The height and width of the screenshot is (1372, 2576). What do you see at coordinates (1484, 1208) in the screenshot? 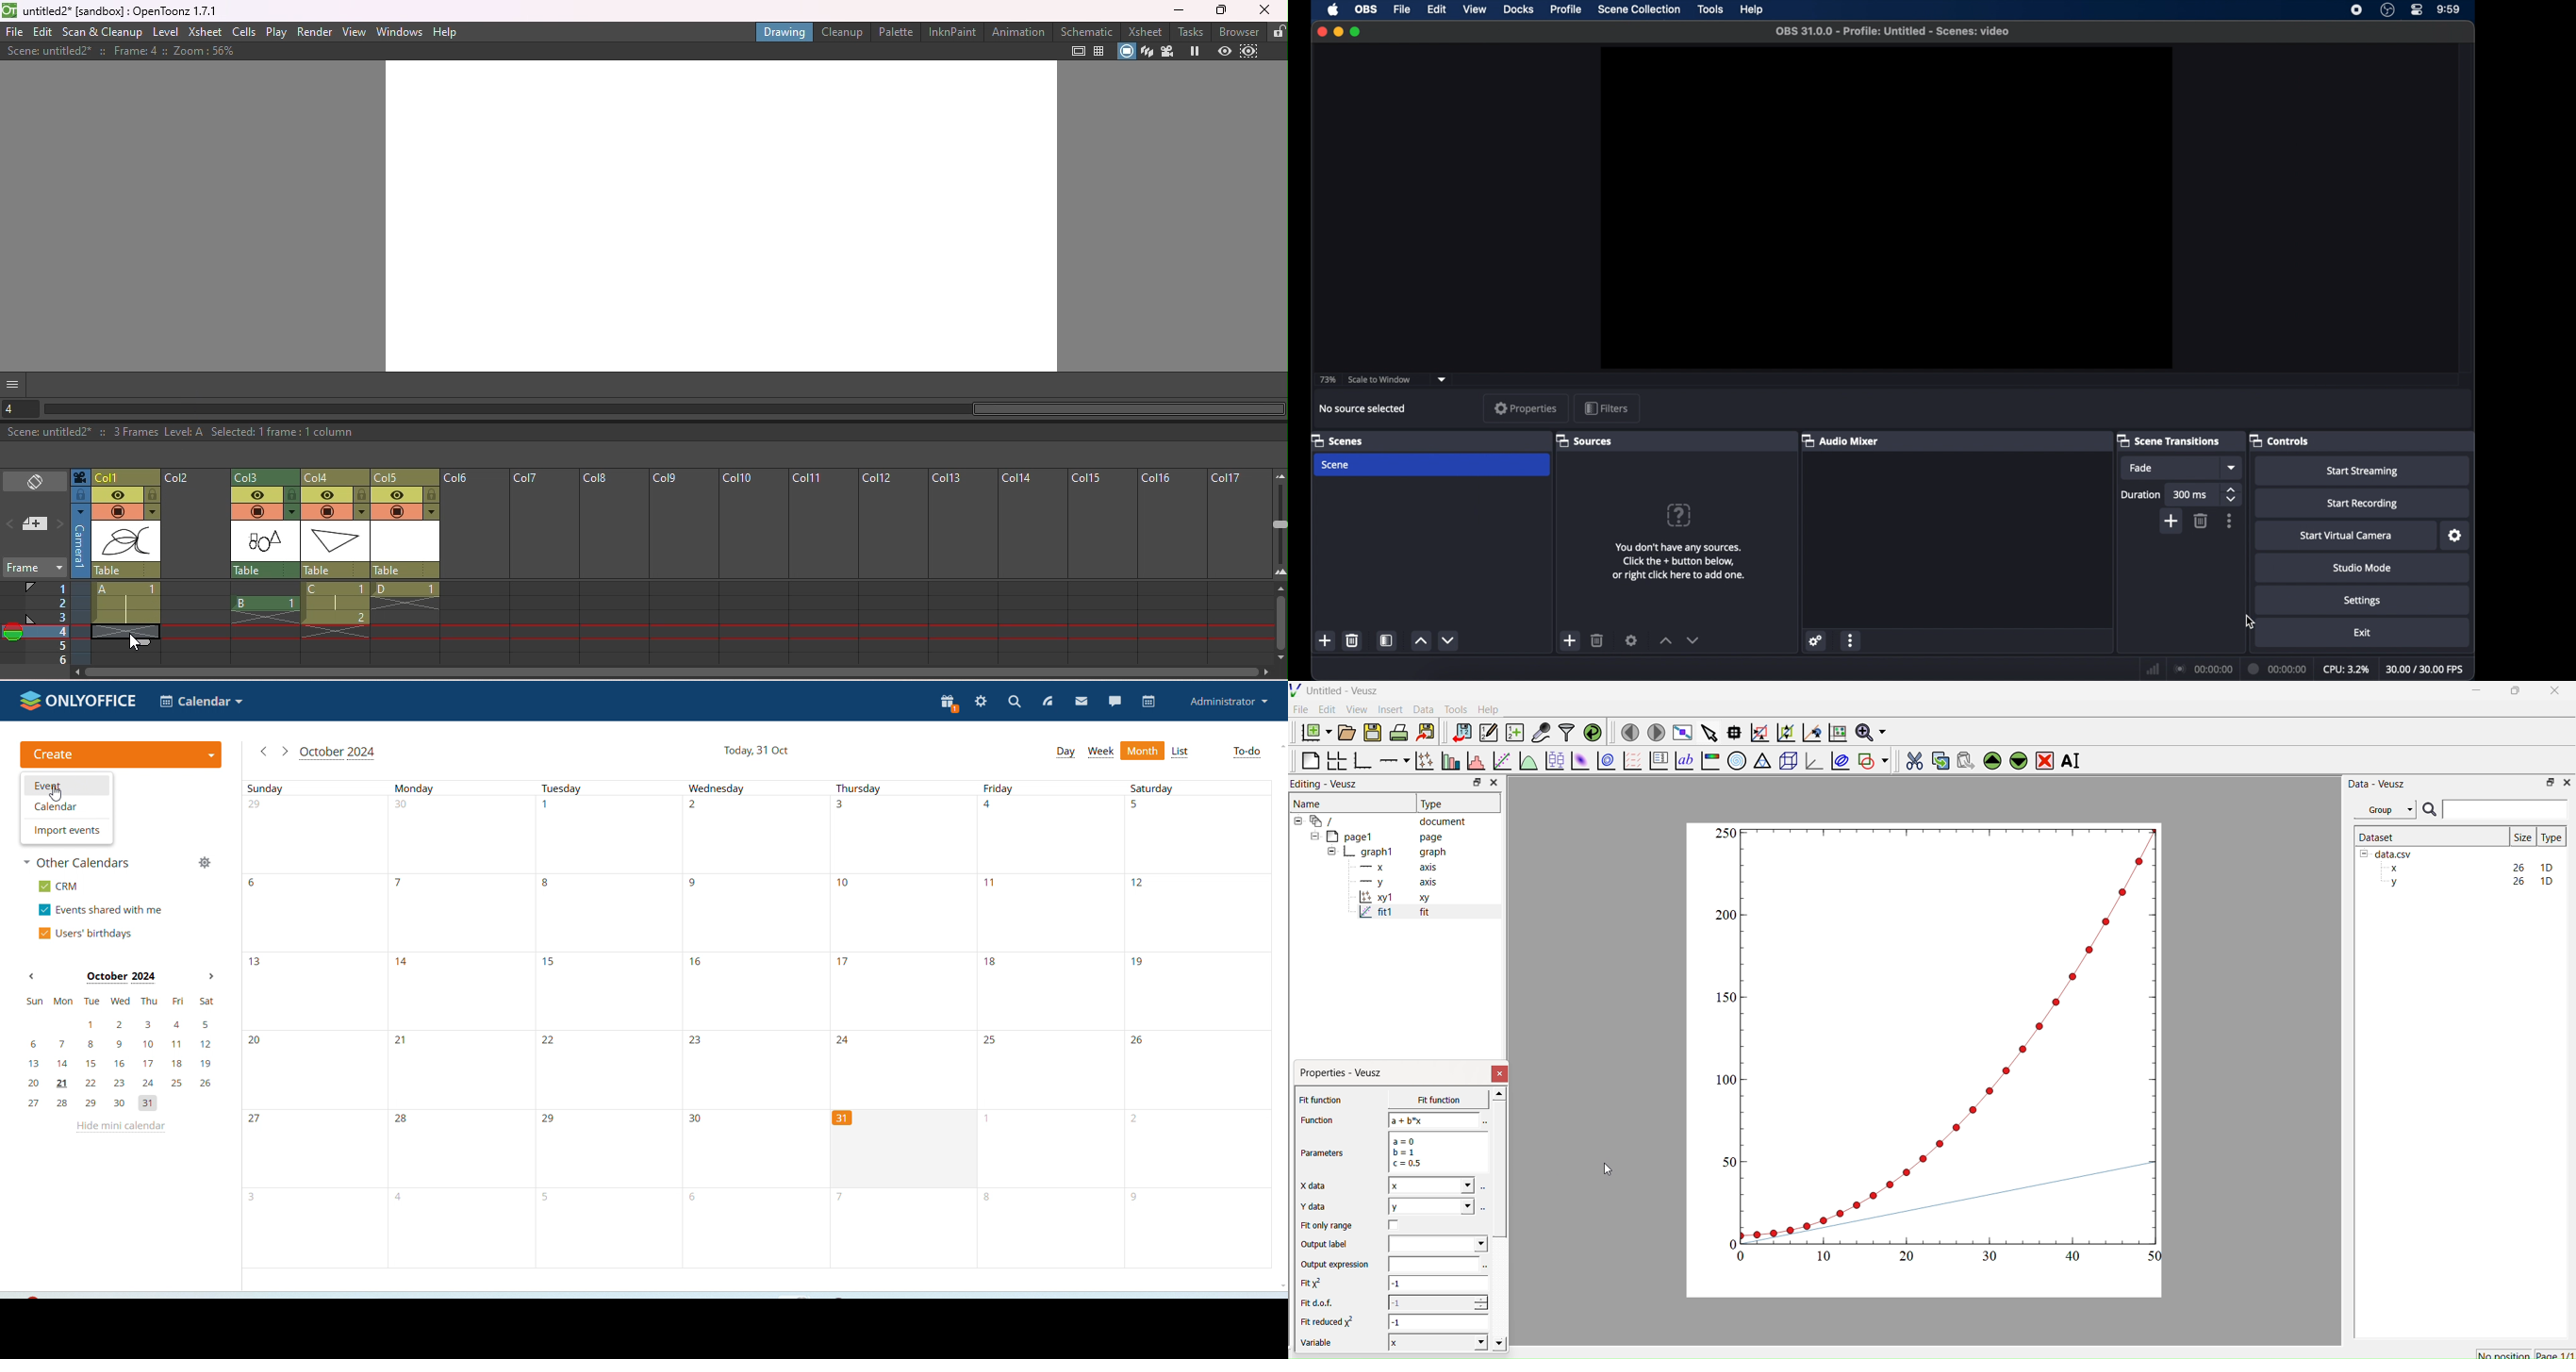
I see `Select using dataset browser` at bounding box center [1484, 1208].